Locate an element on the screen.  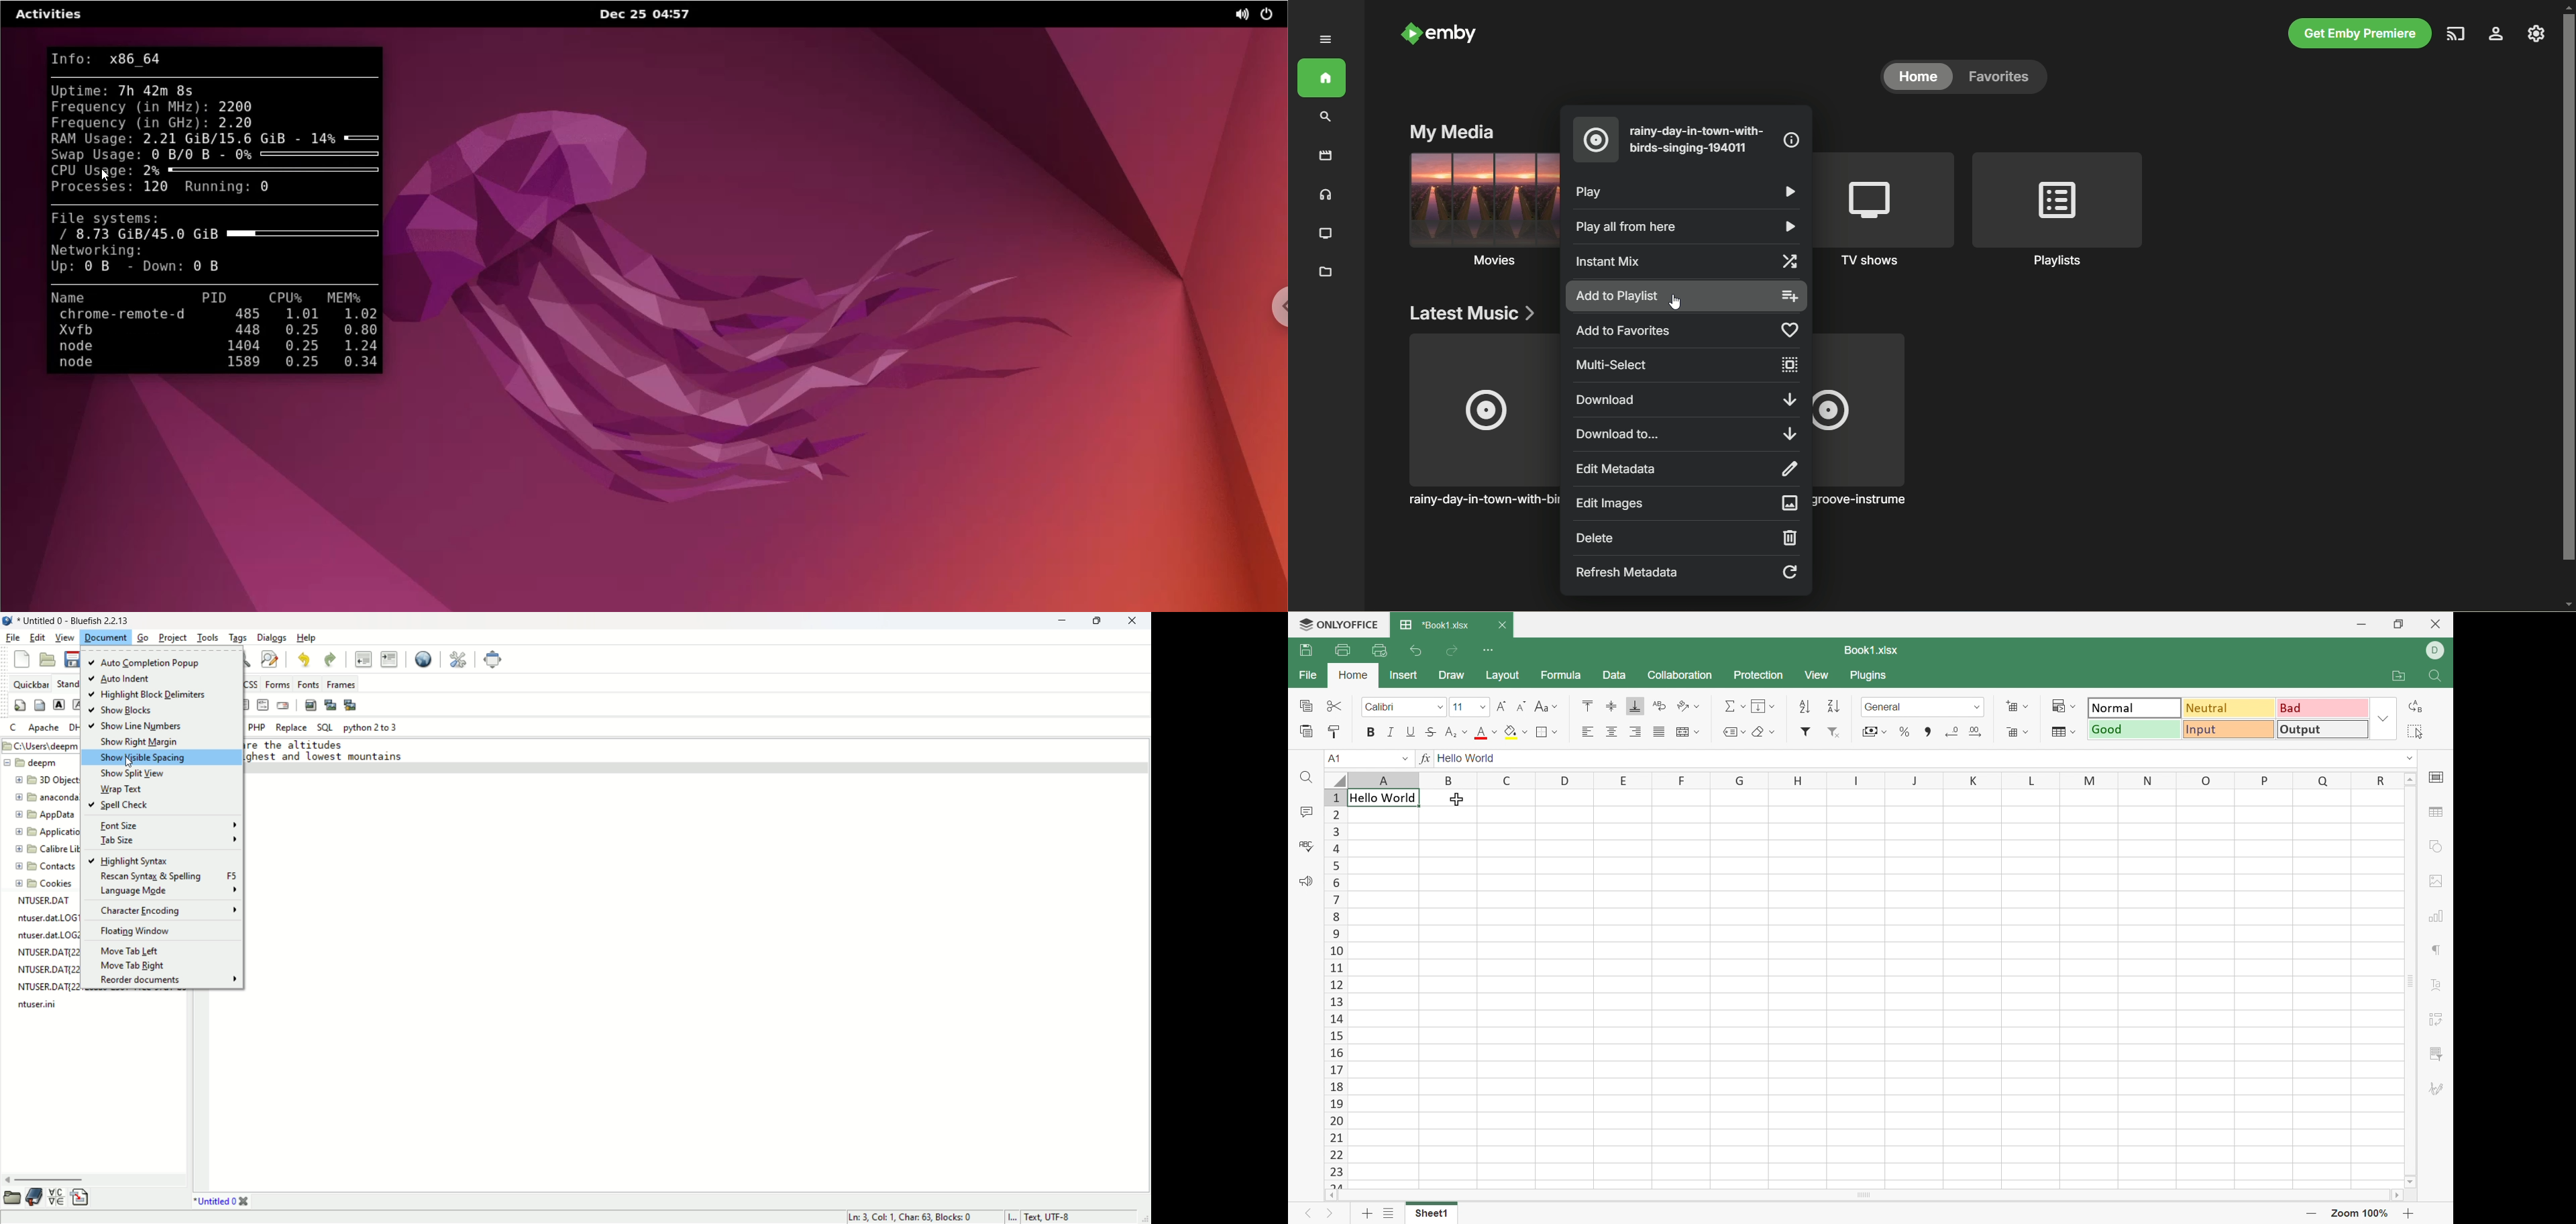
Save is located at coordinates (1306, 650).